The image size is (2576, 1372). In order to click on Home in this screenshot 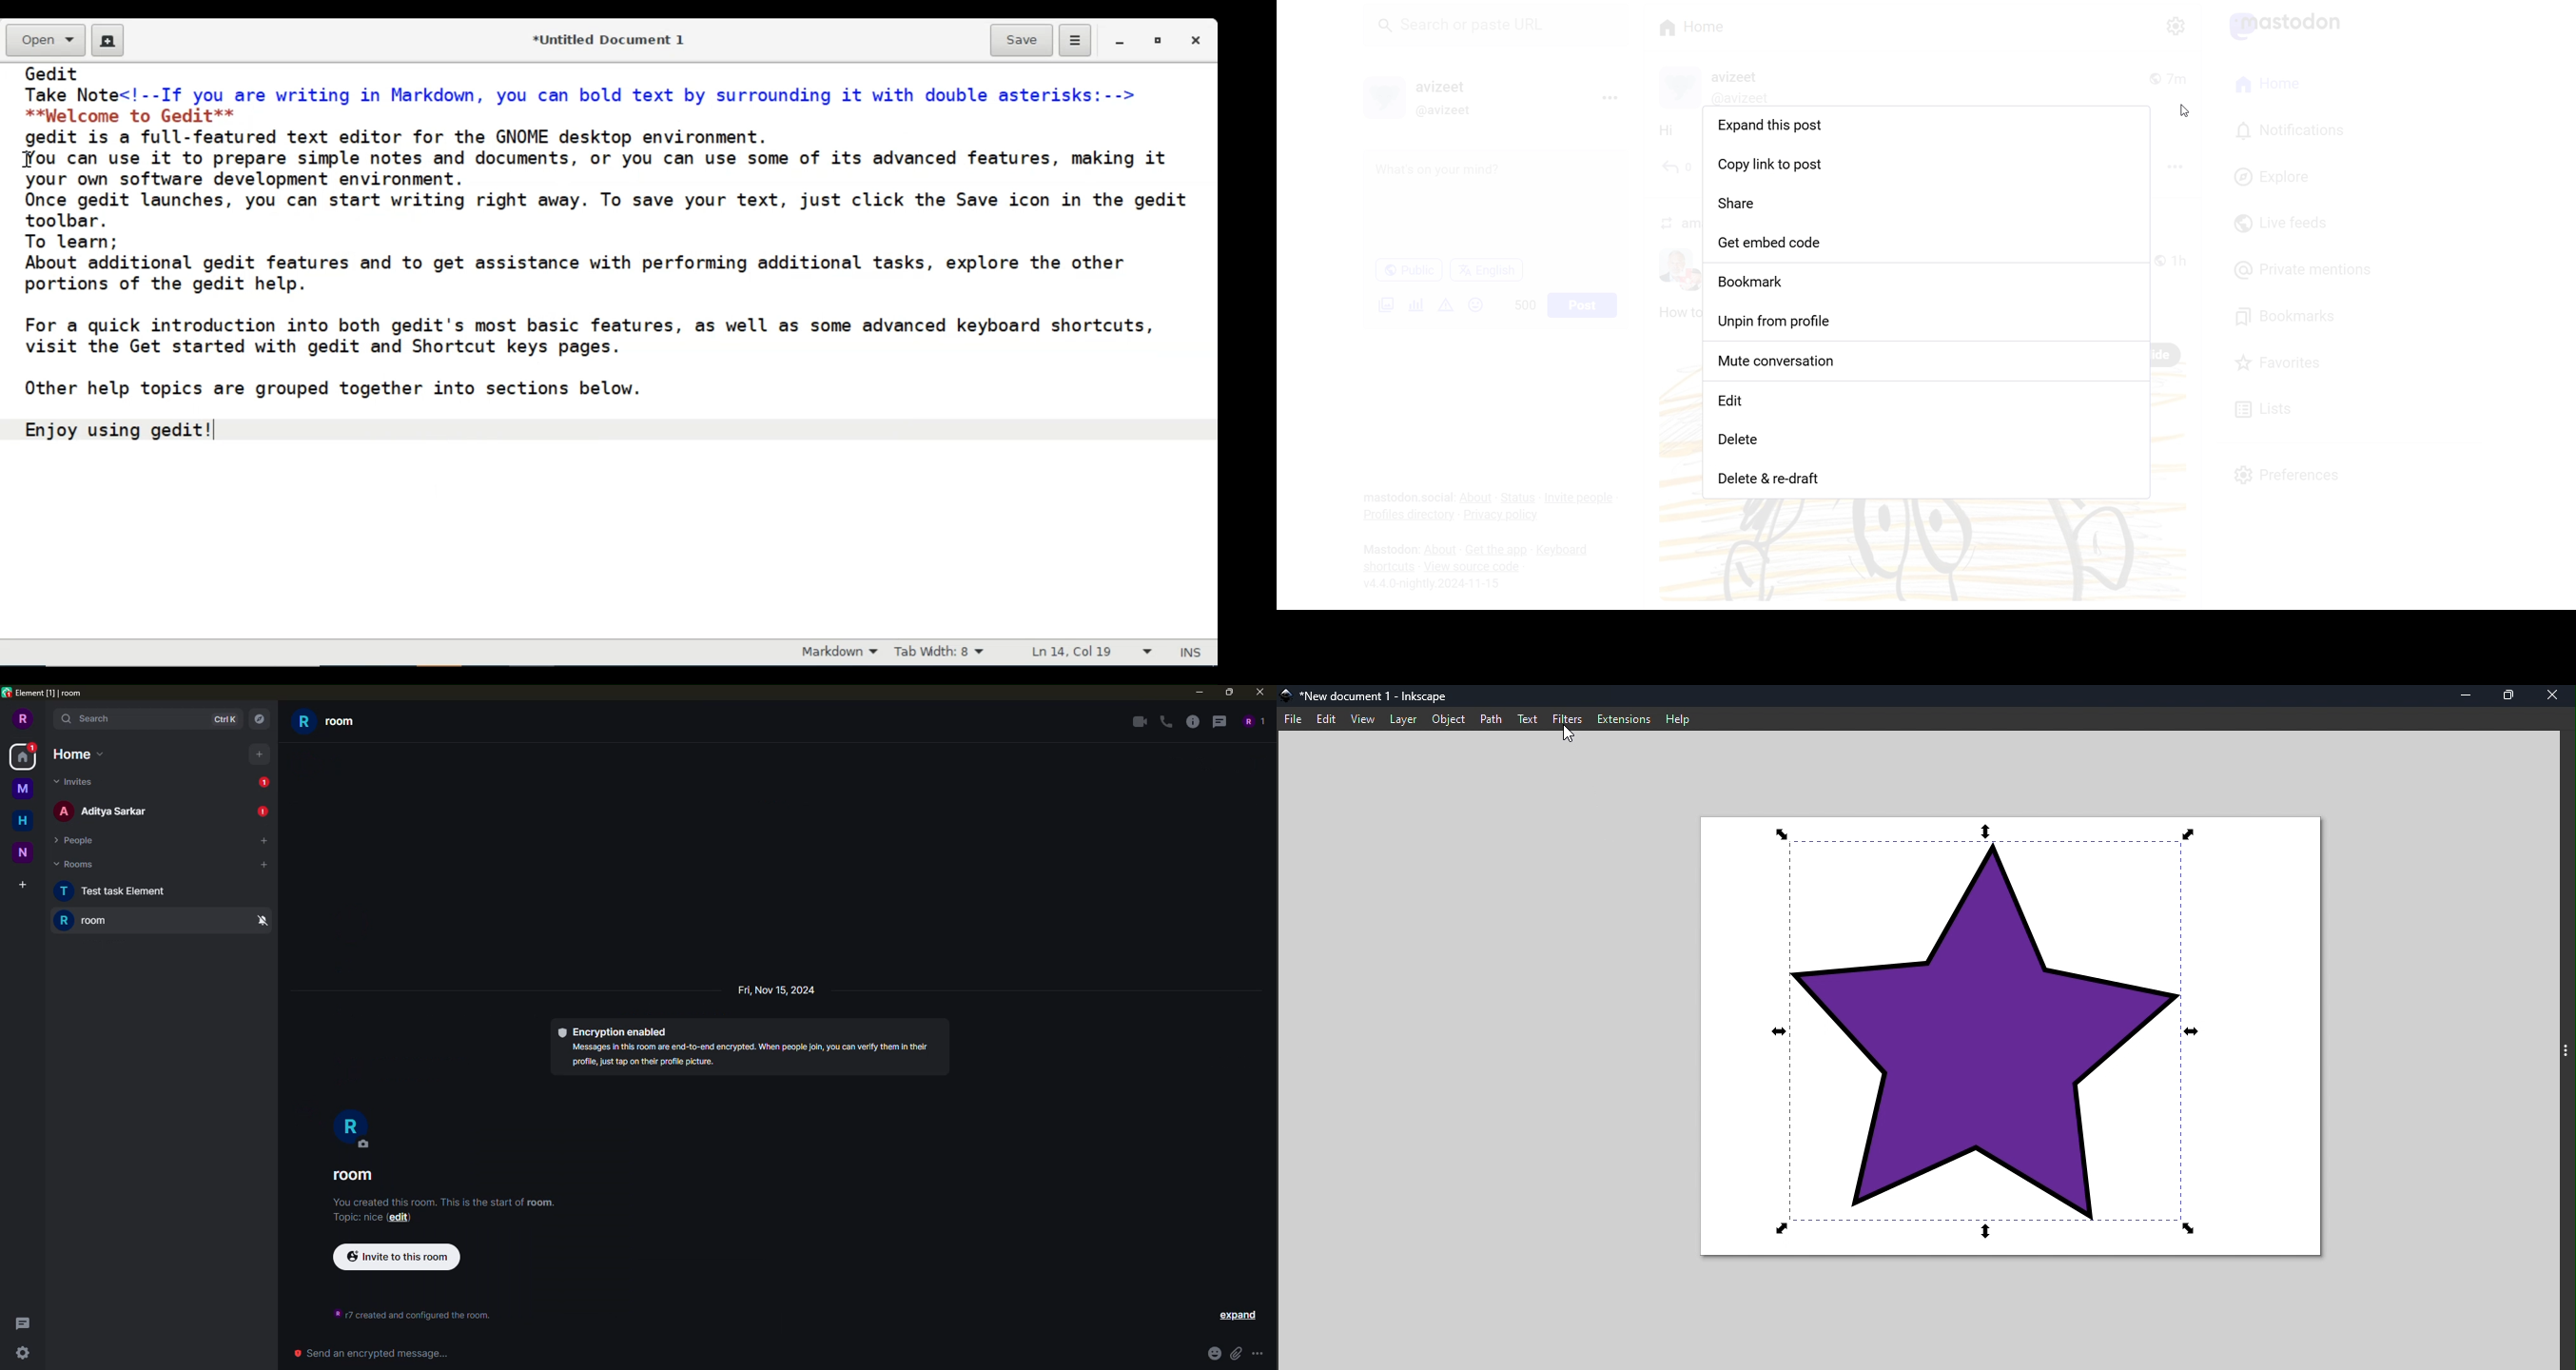, I will do `click(1691, 26)`.